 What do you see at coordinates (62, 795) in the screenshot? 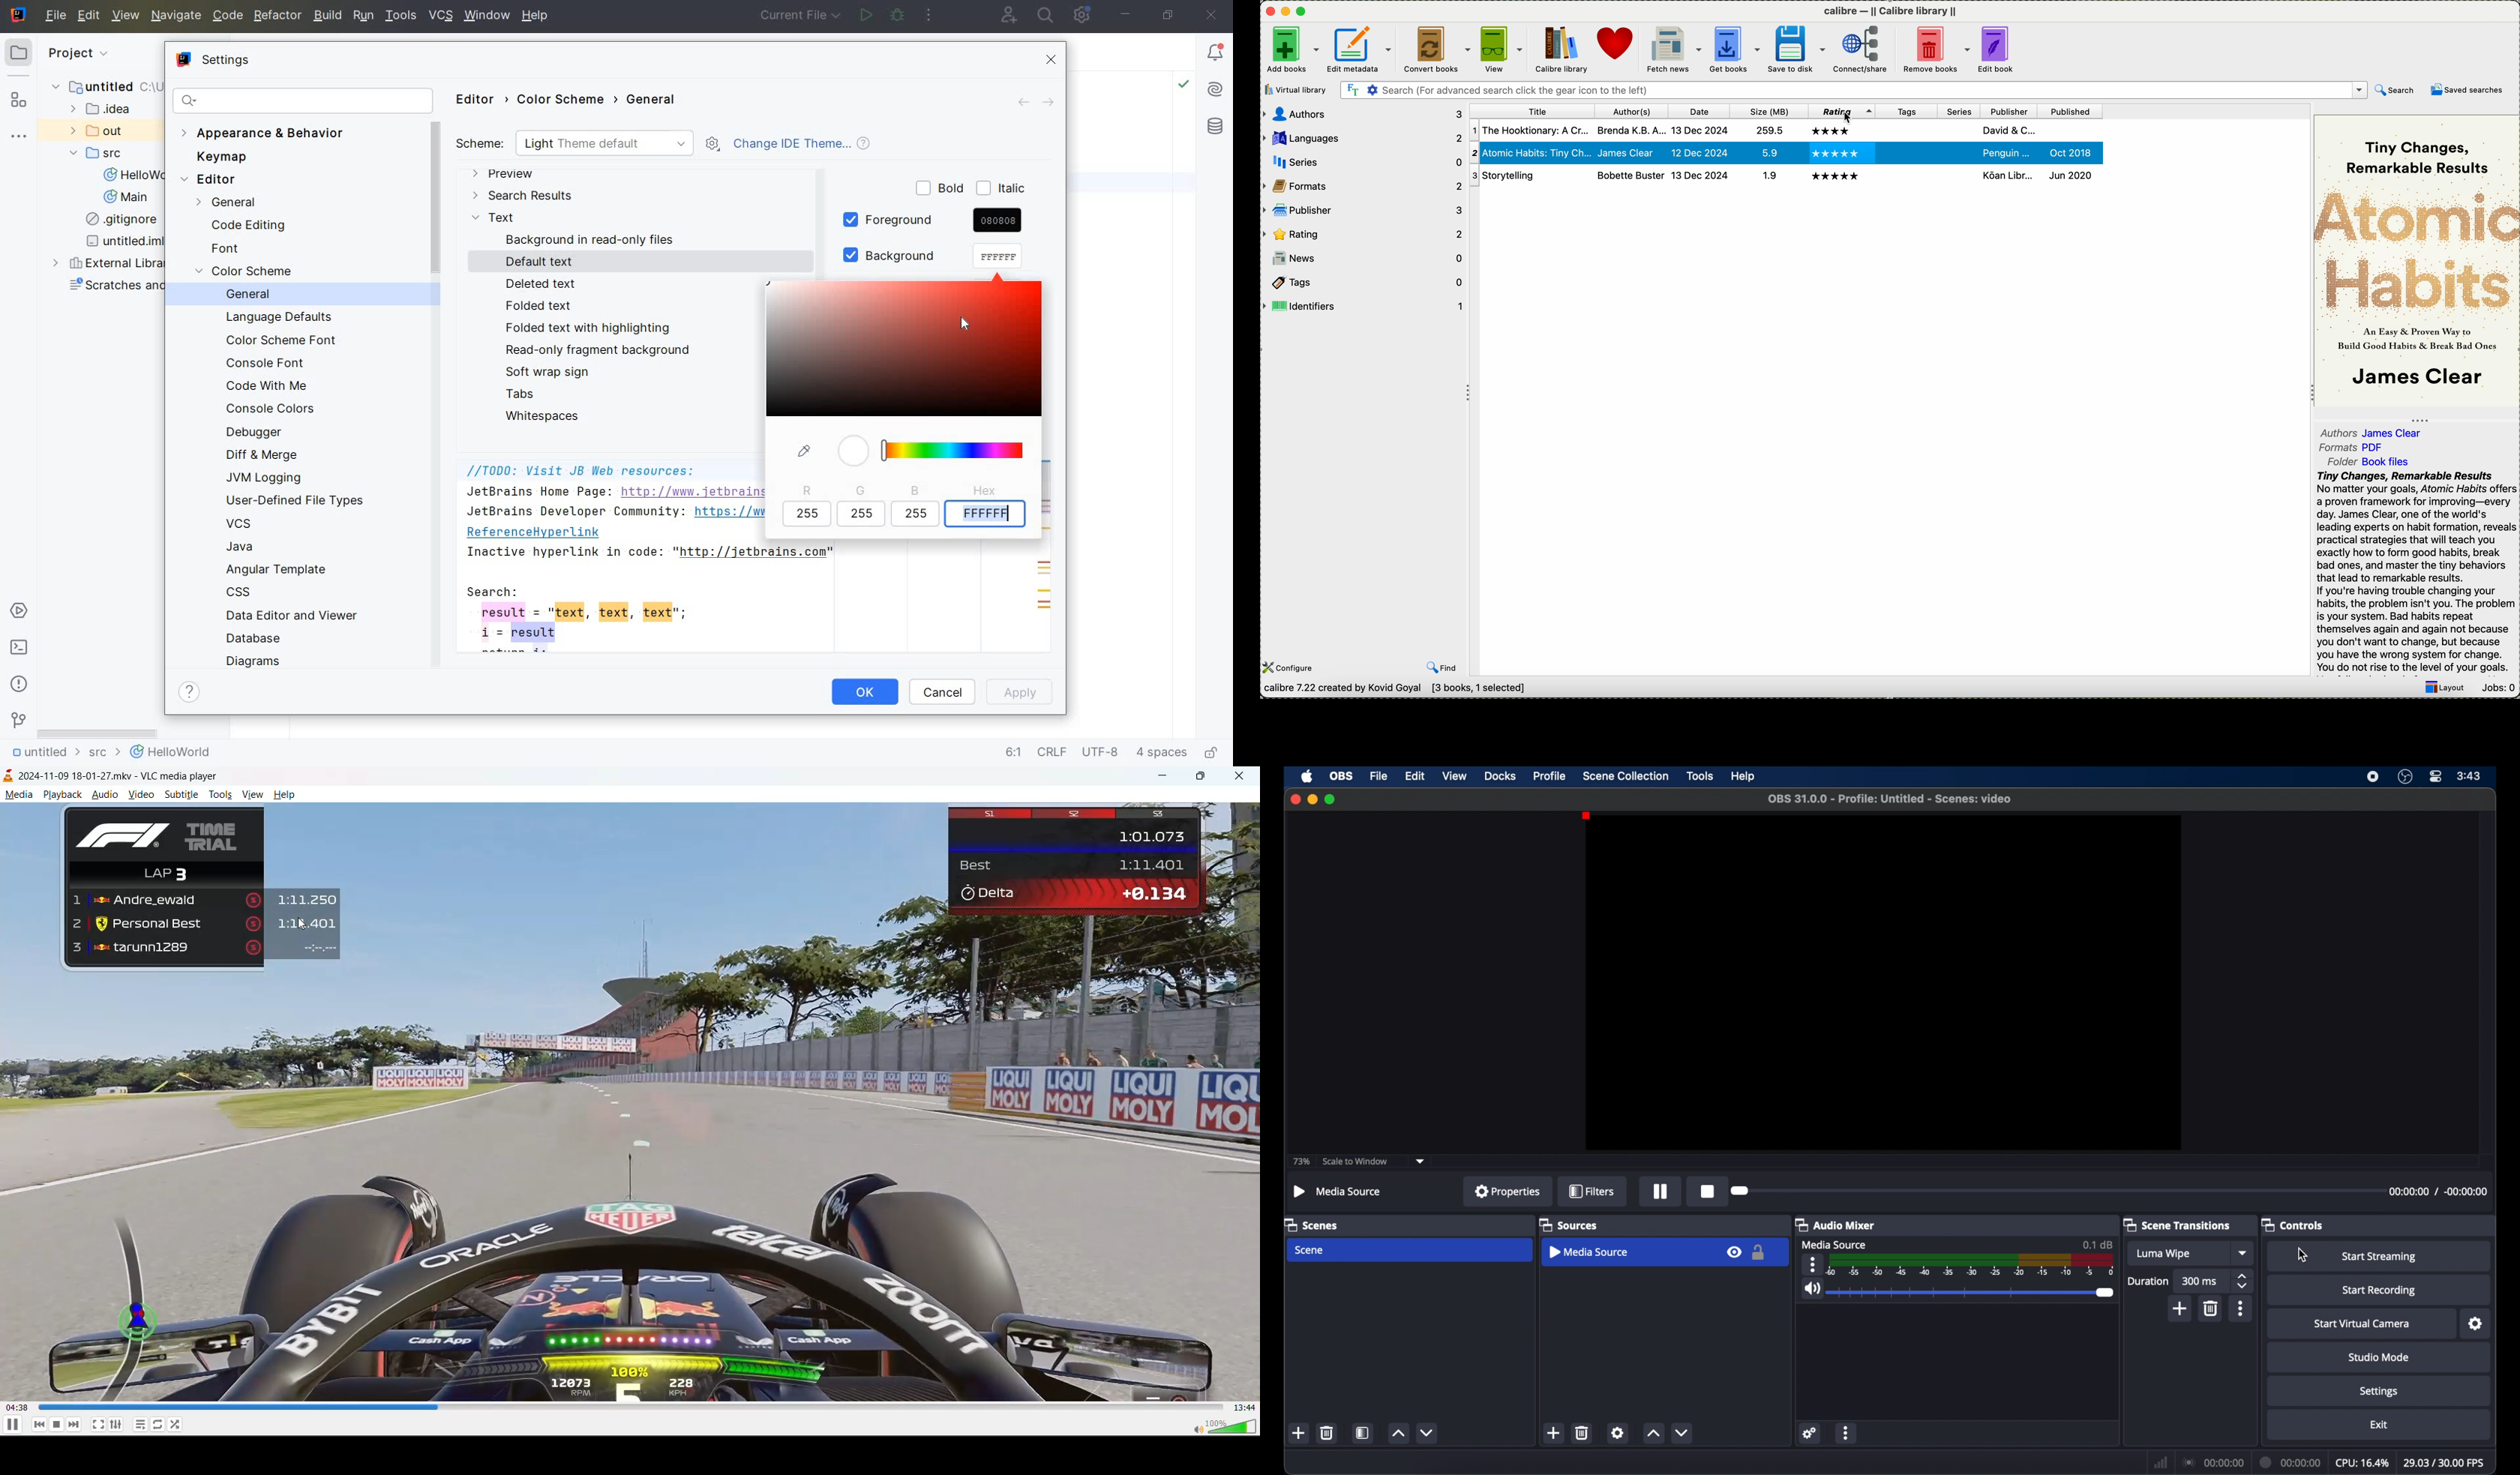
I see `playback` at bounding box center [62, 795].